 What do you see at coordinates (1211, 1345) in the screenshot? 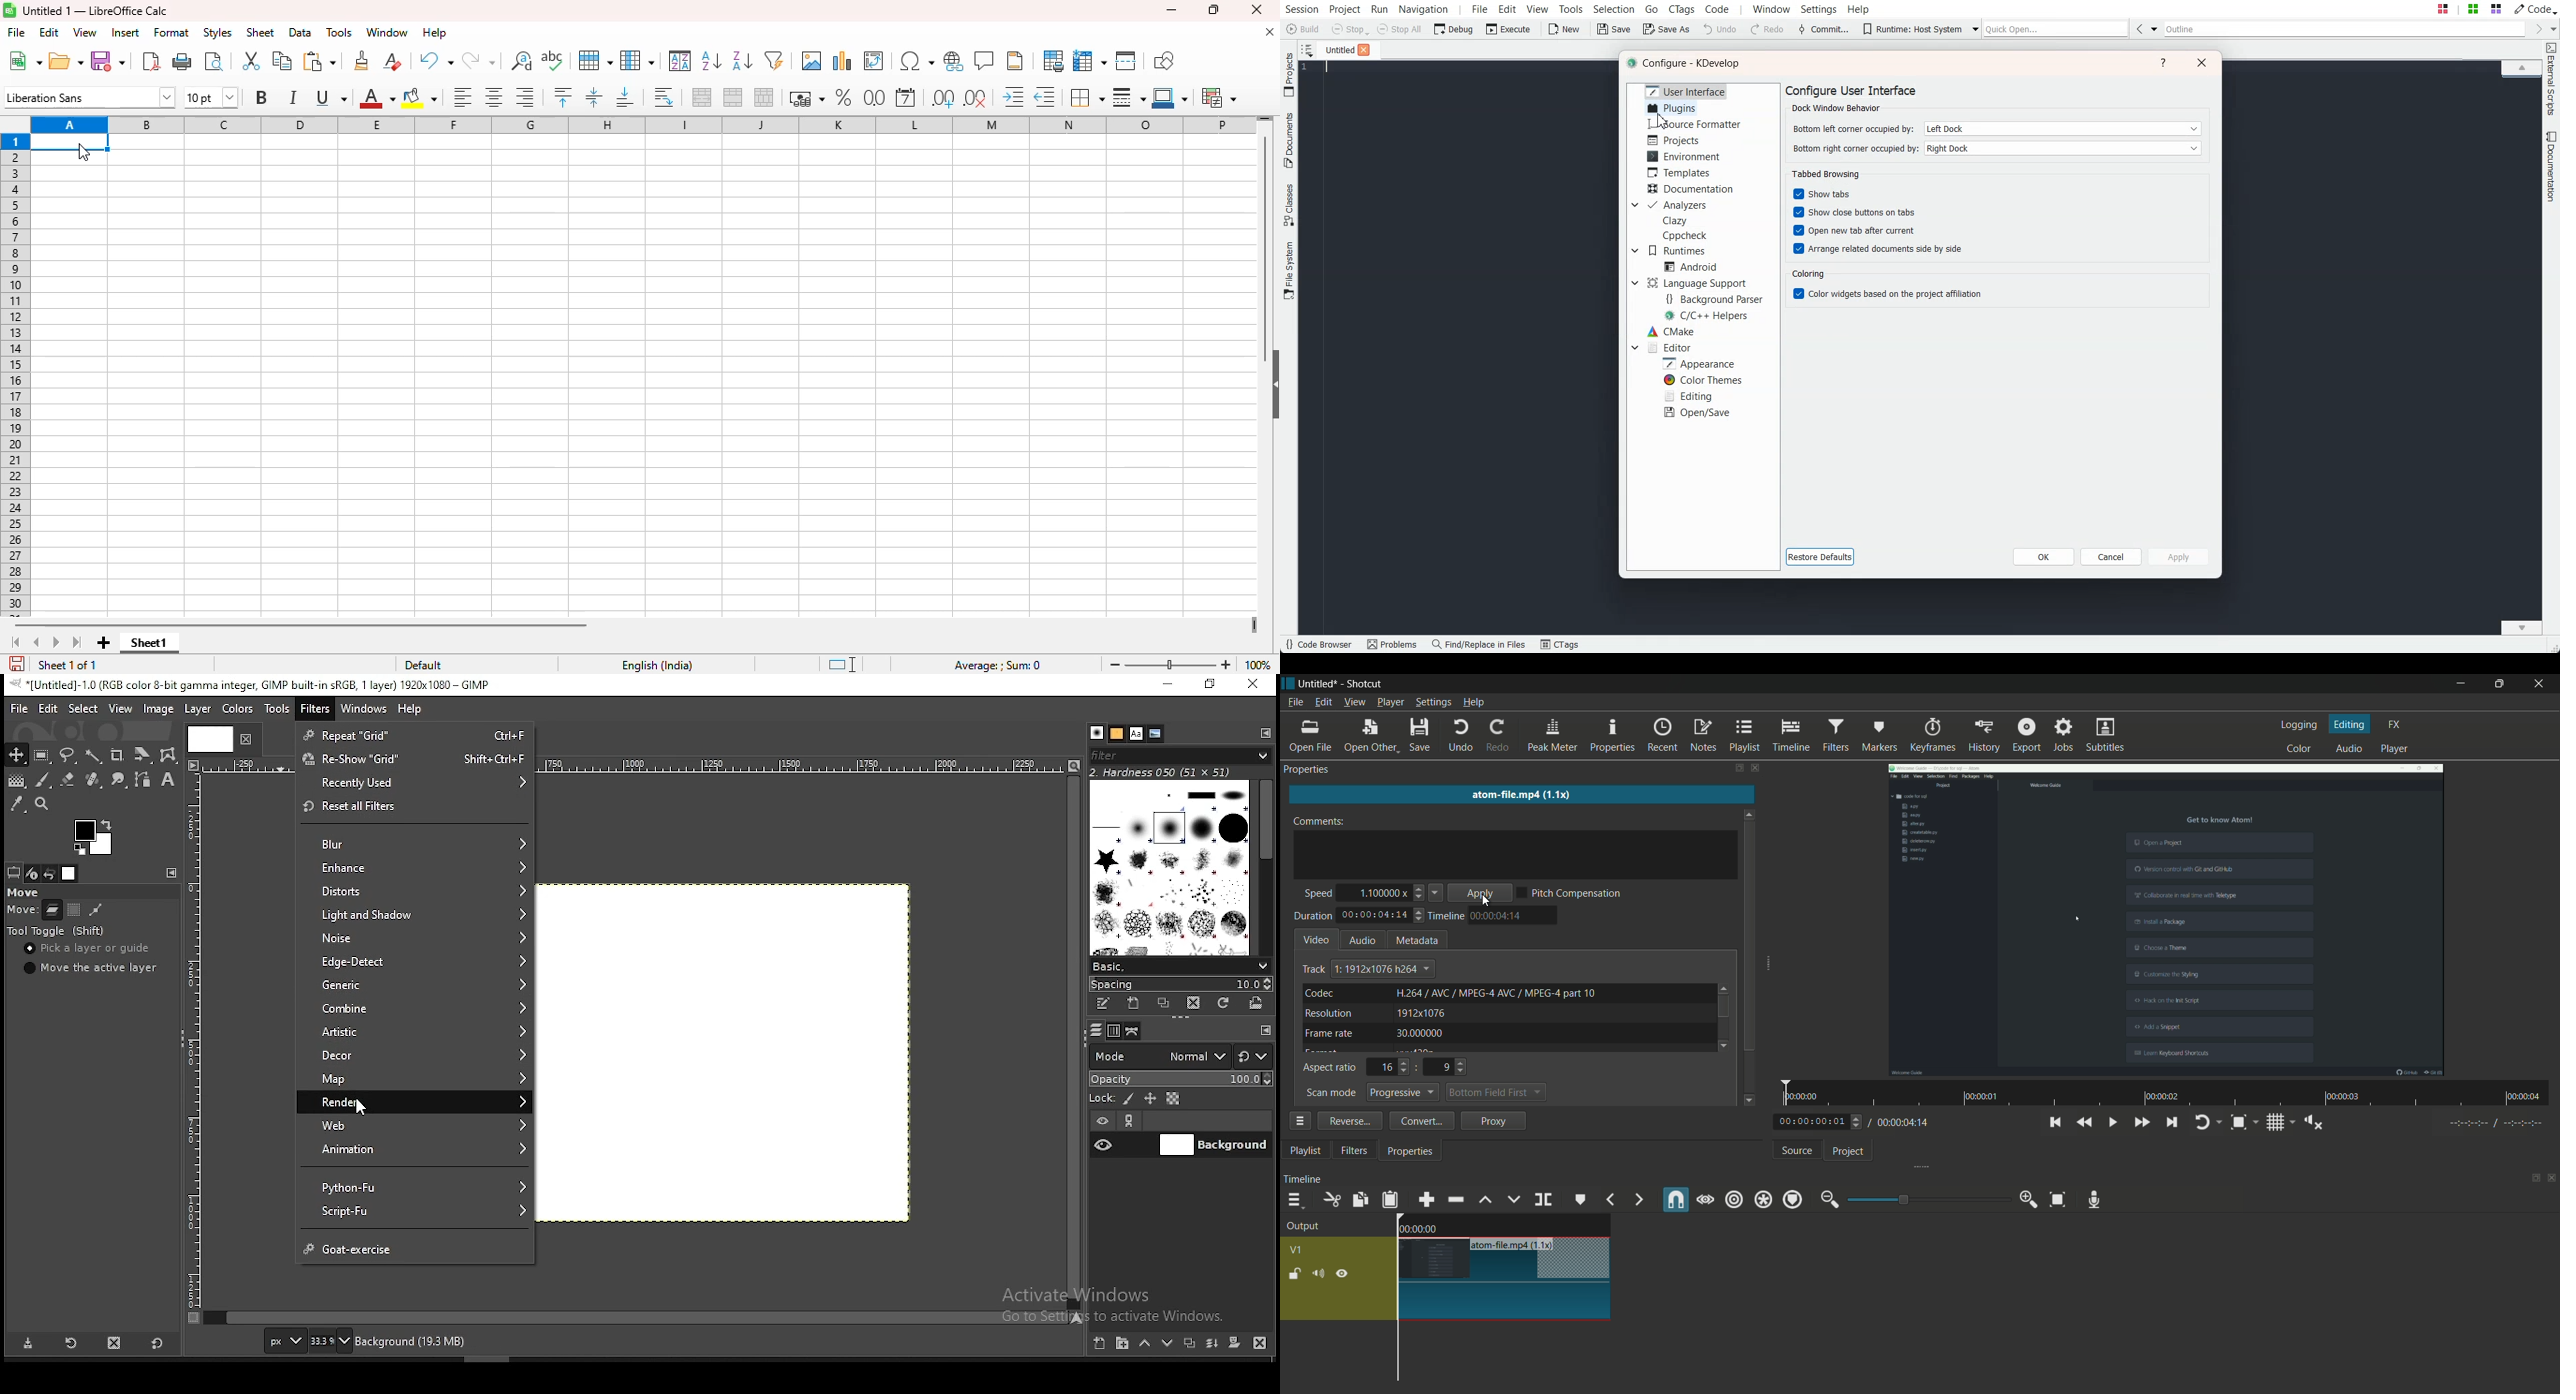
I see `merge layer` at bounding box center [1211, 1345].